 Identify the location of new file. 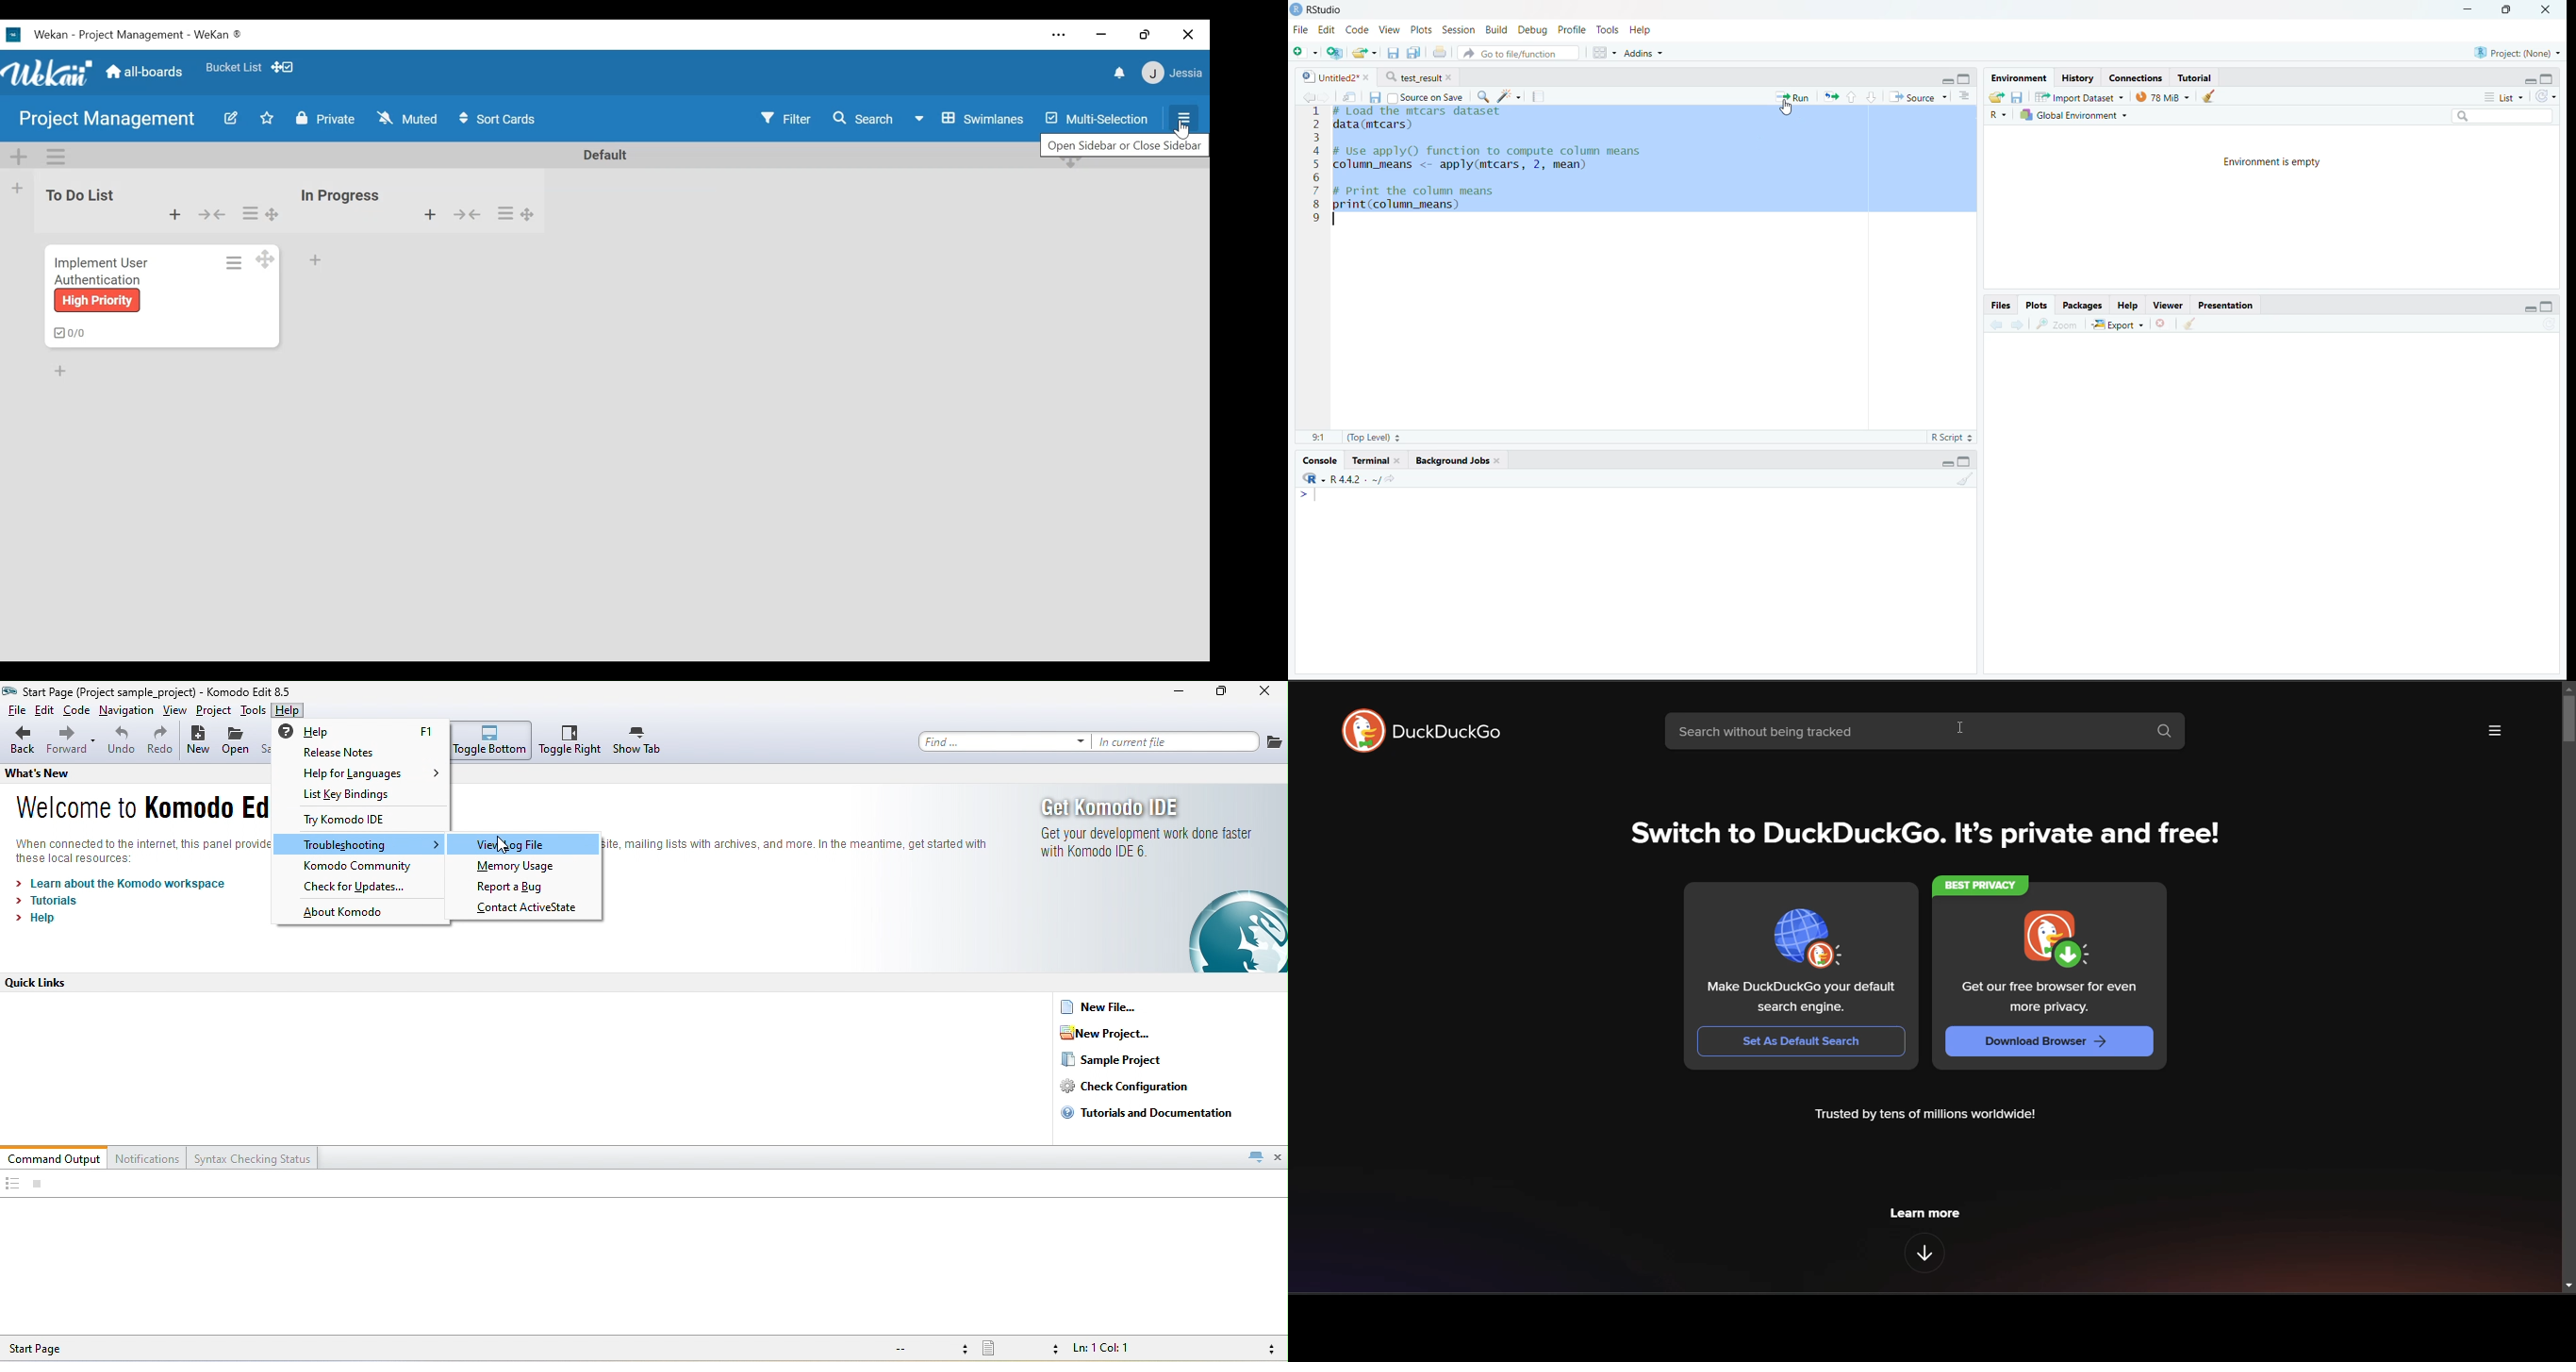
(1107, 1006).